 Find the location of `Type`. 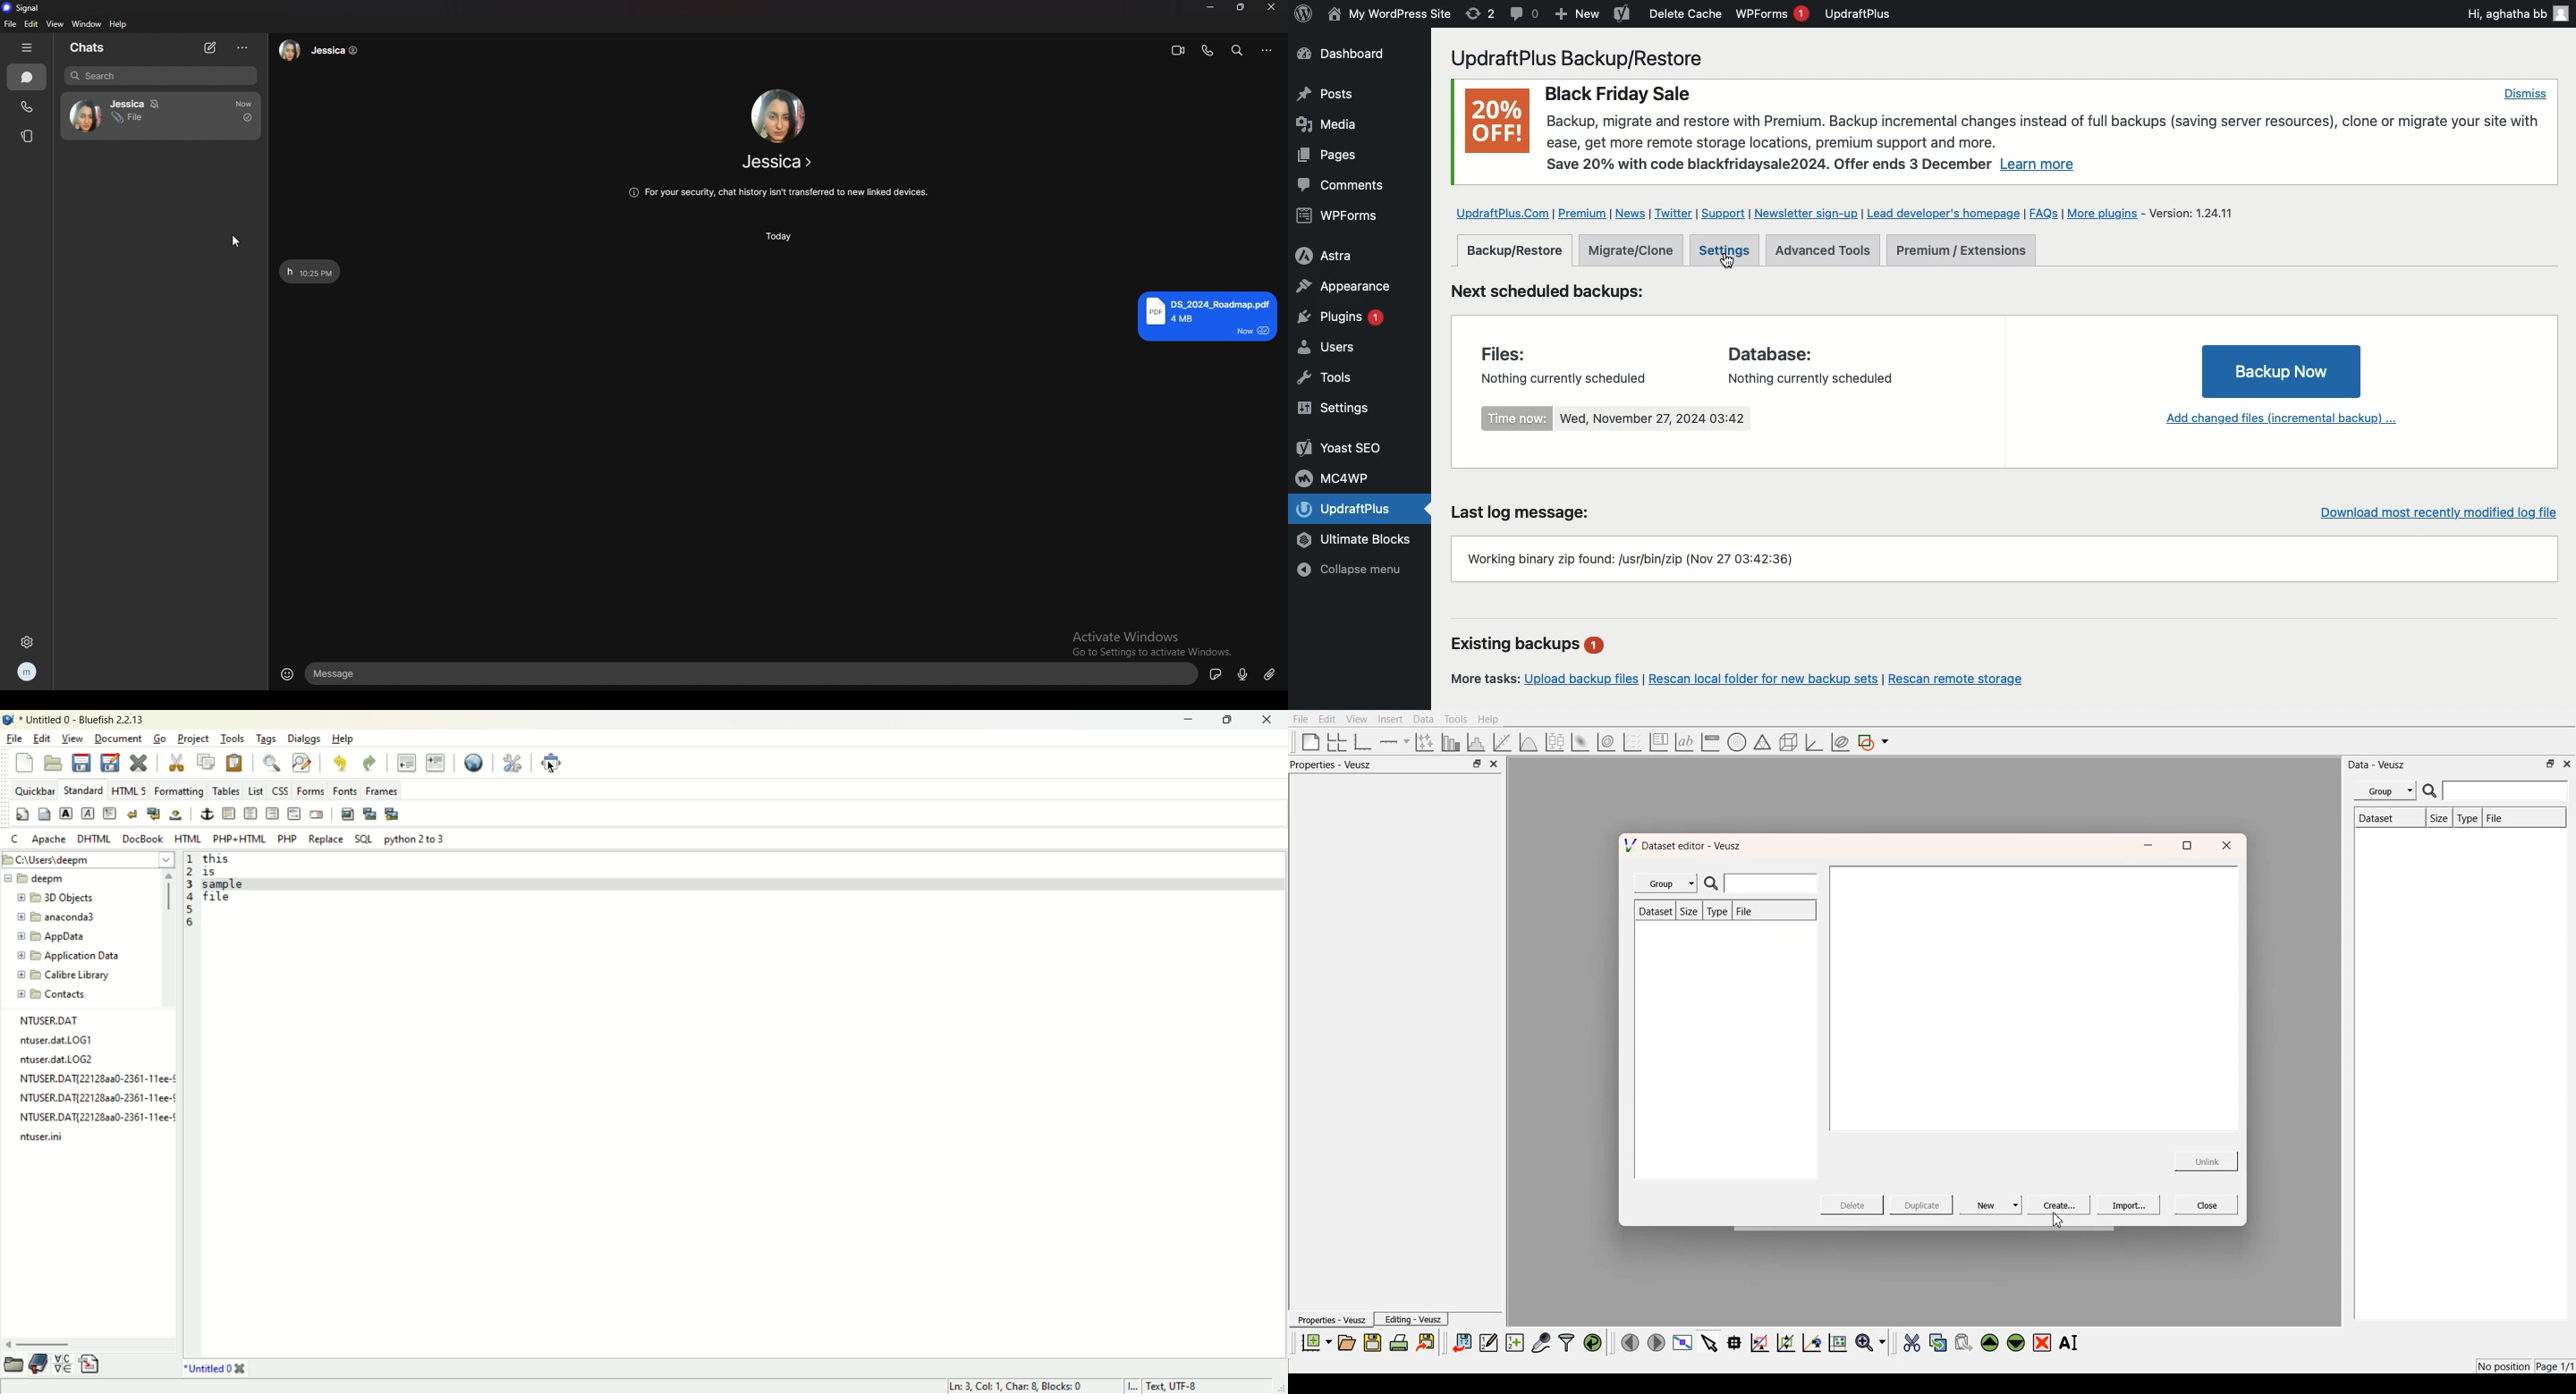

Type is located at coordinates (2467, 819).